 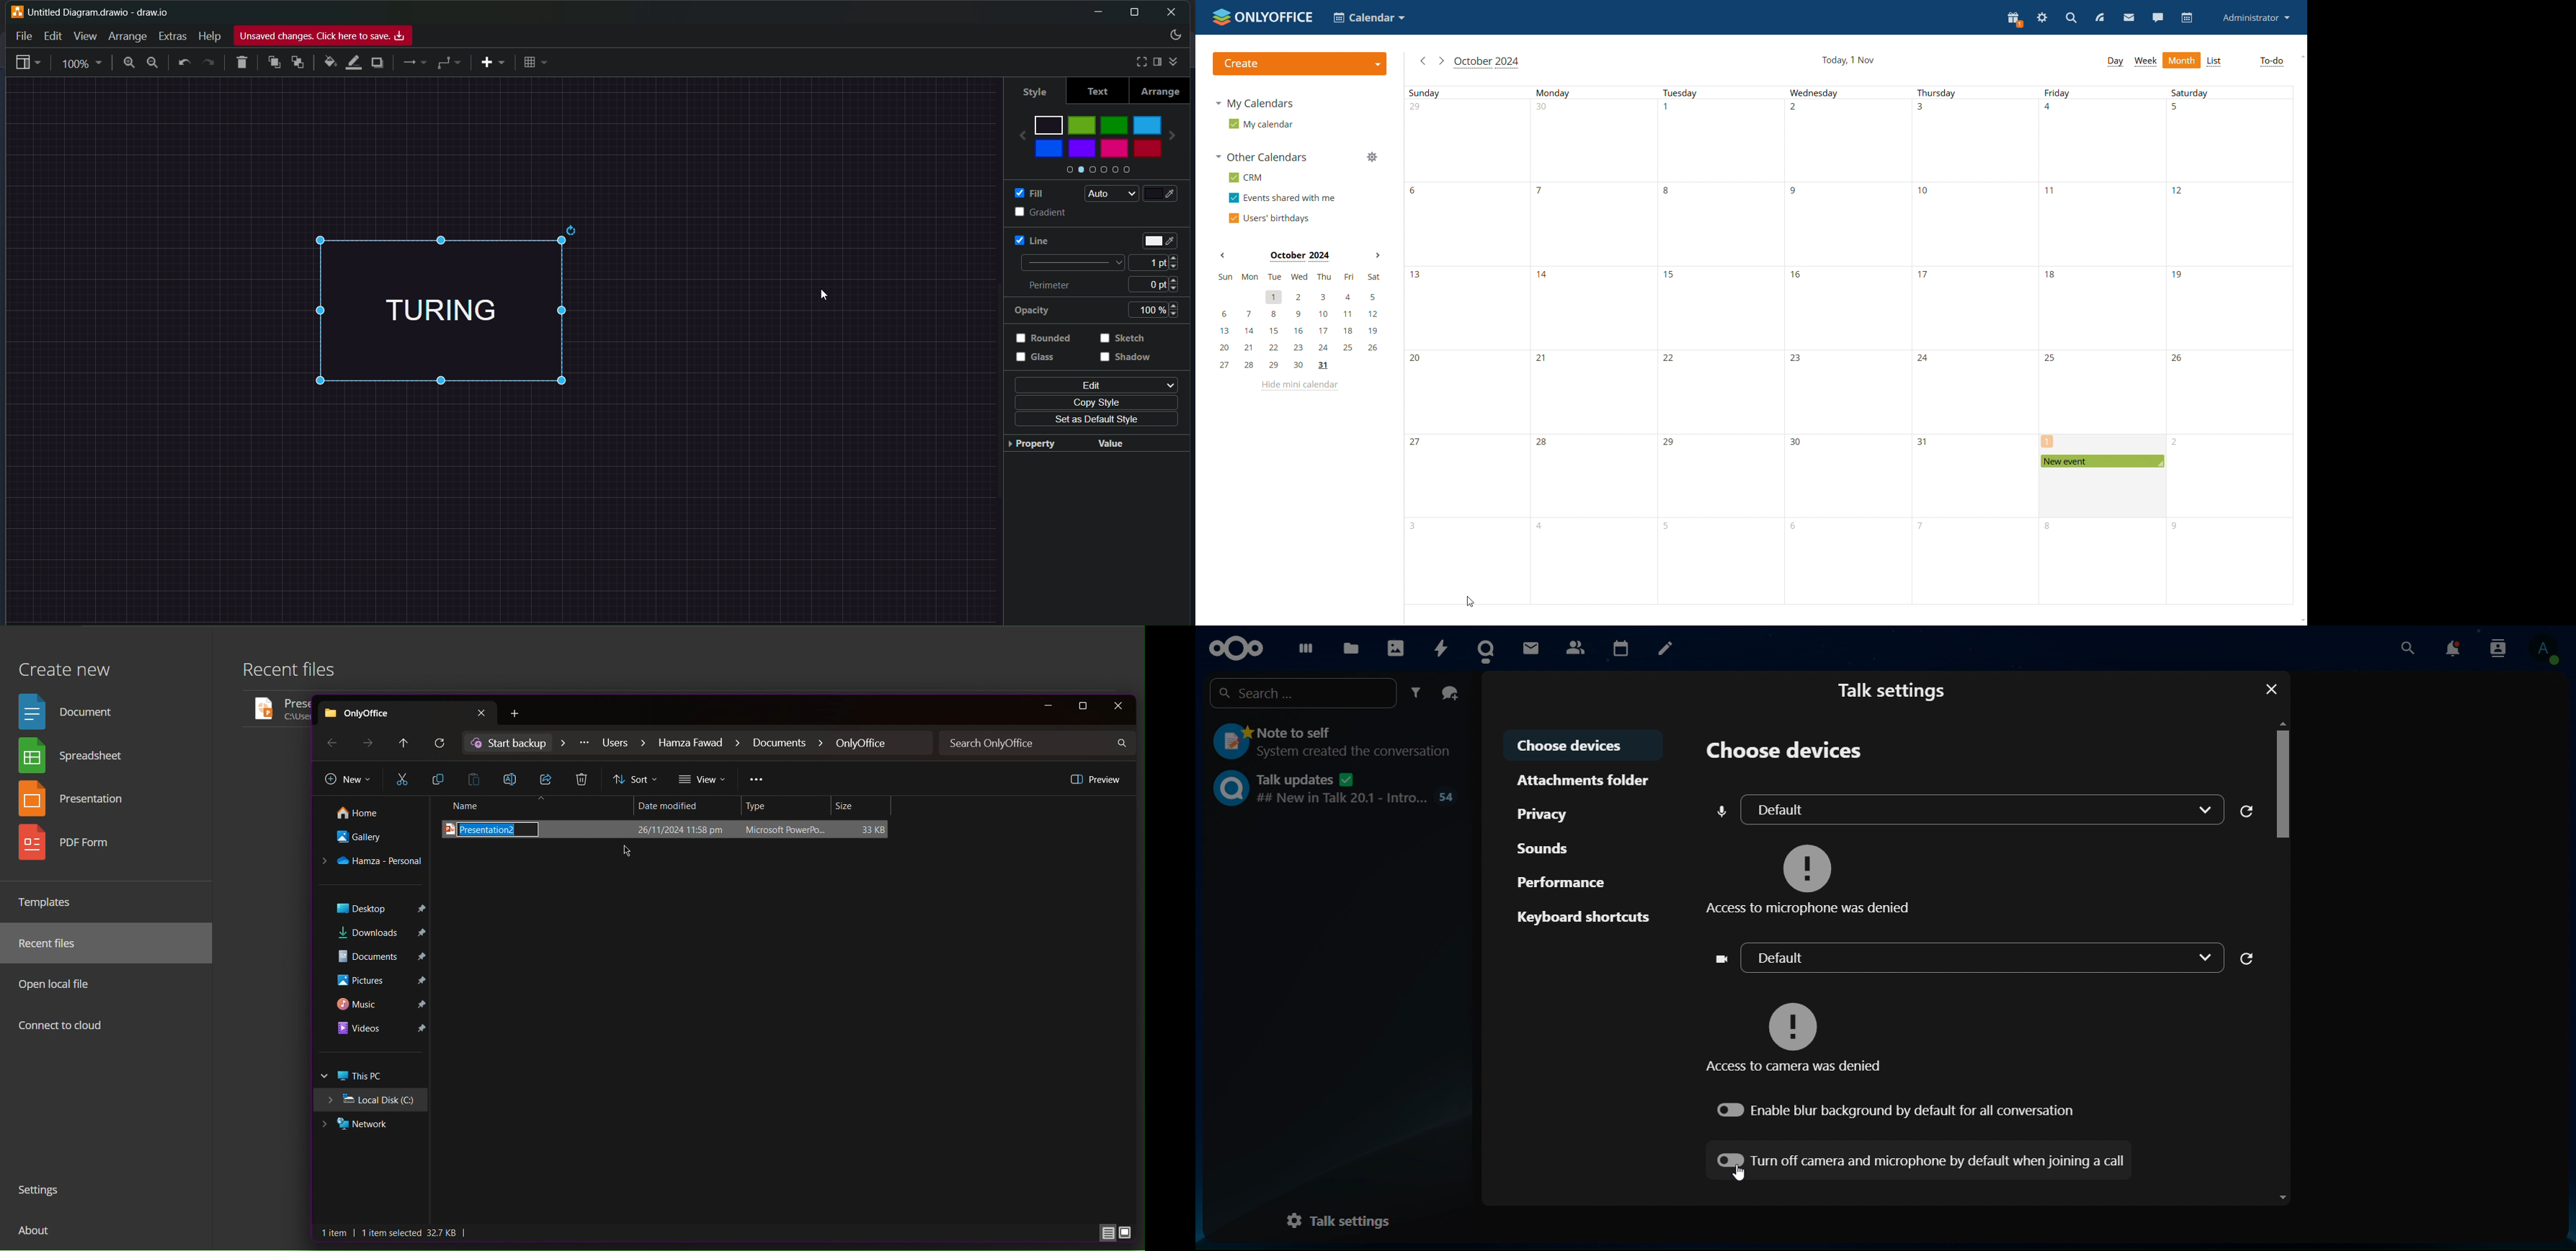 I want to click on litem | 1item selected 327KB |, so click(x=396, y=1233).